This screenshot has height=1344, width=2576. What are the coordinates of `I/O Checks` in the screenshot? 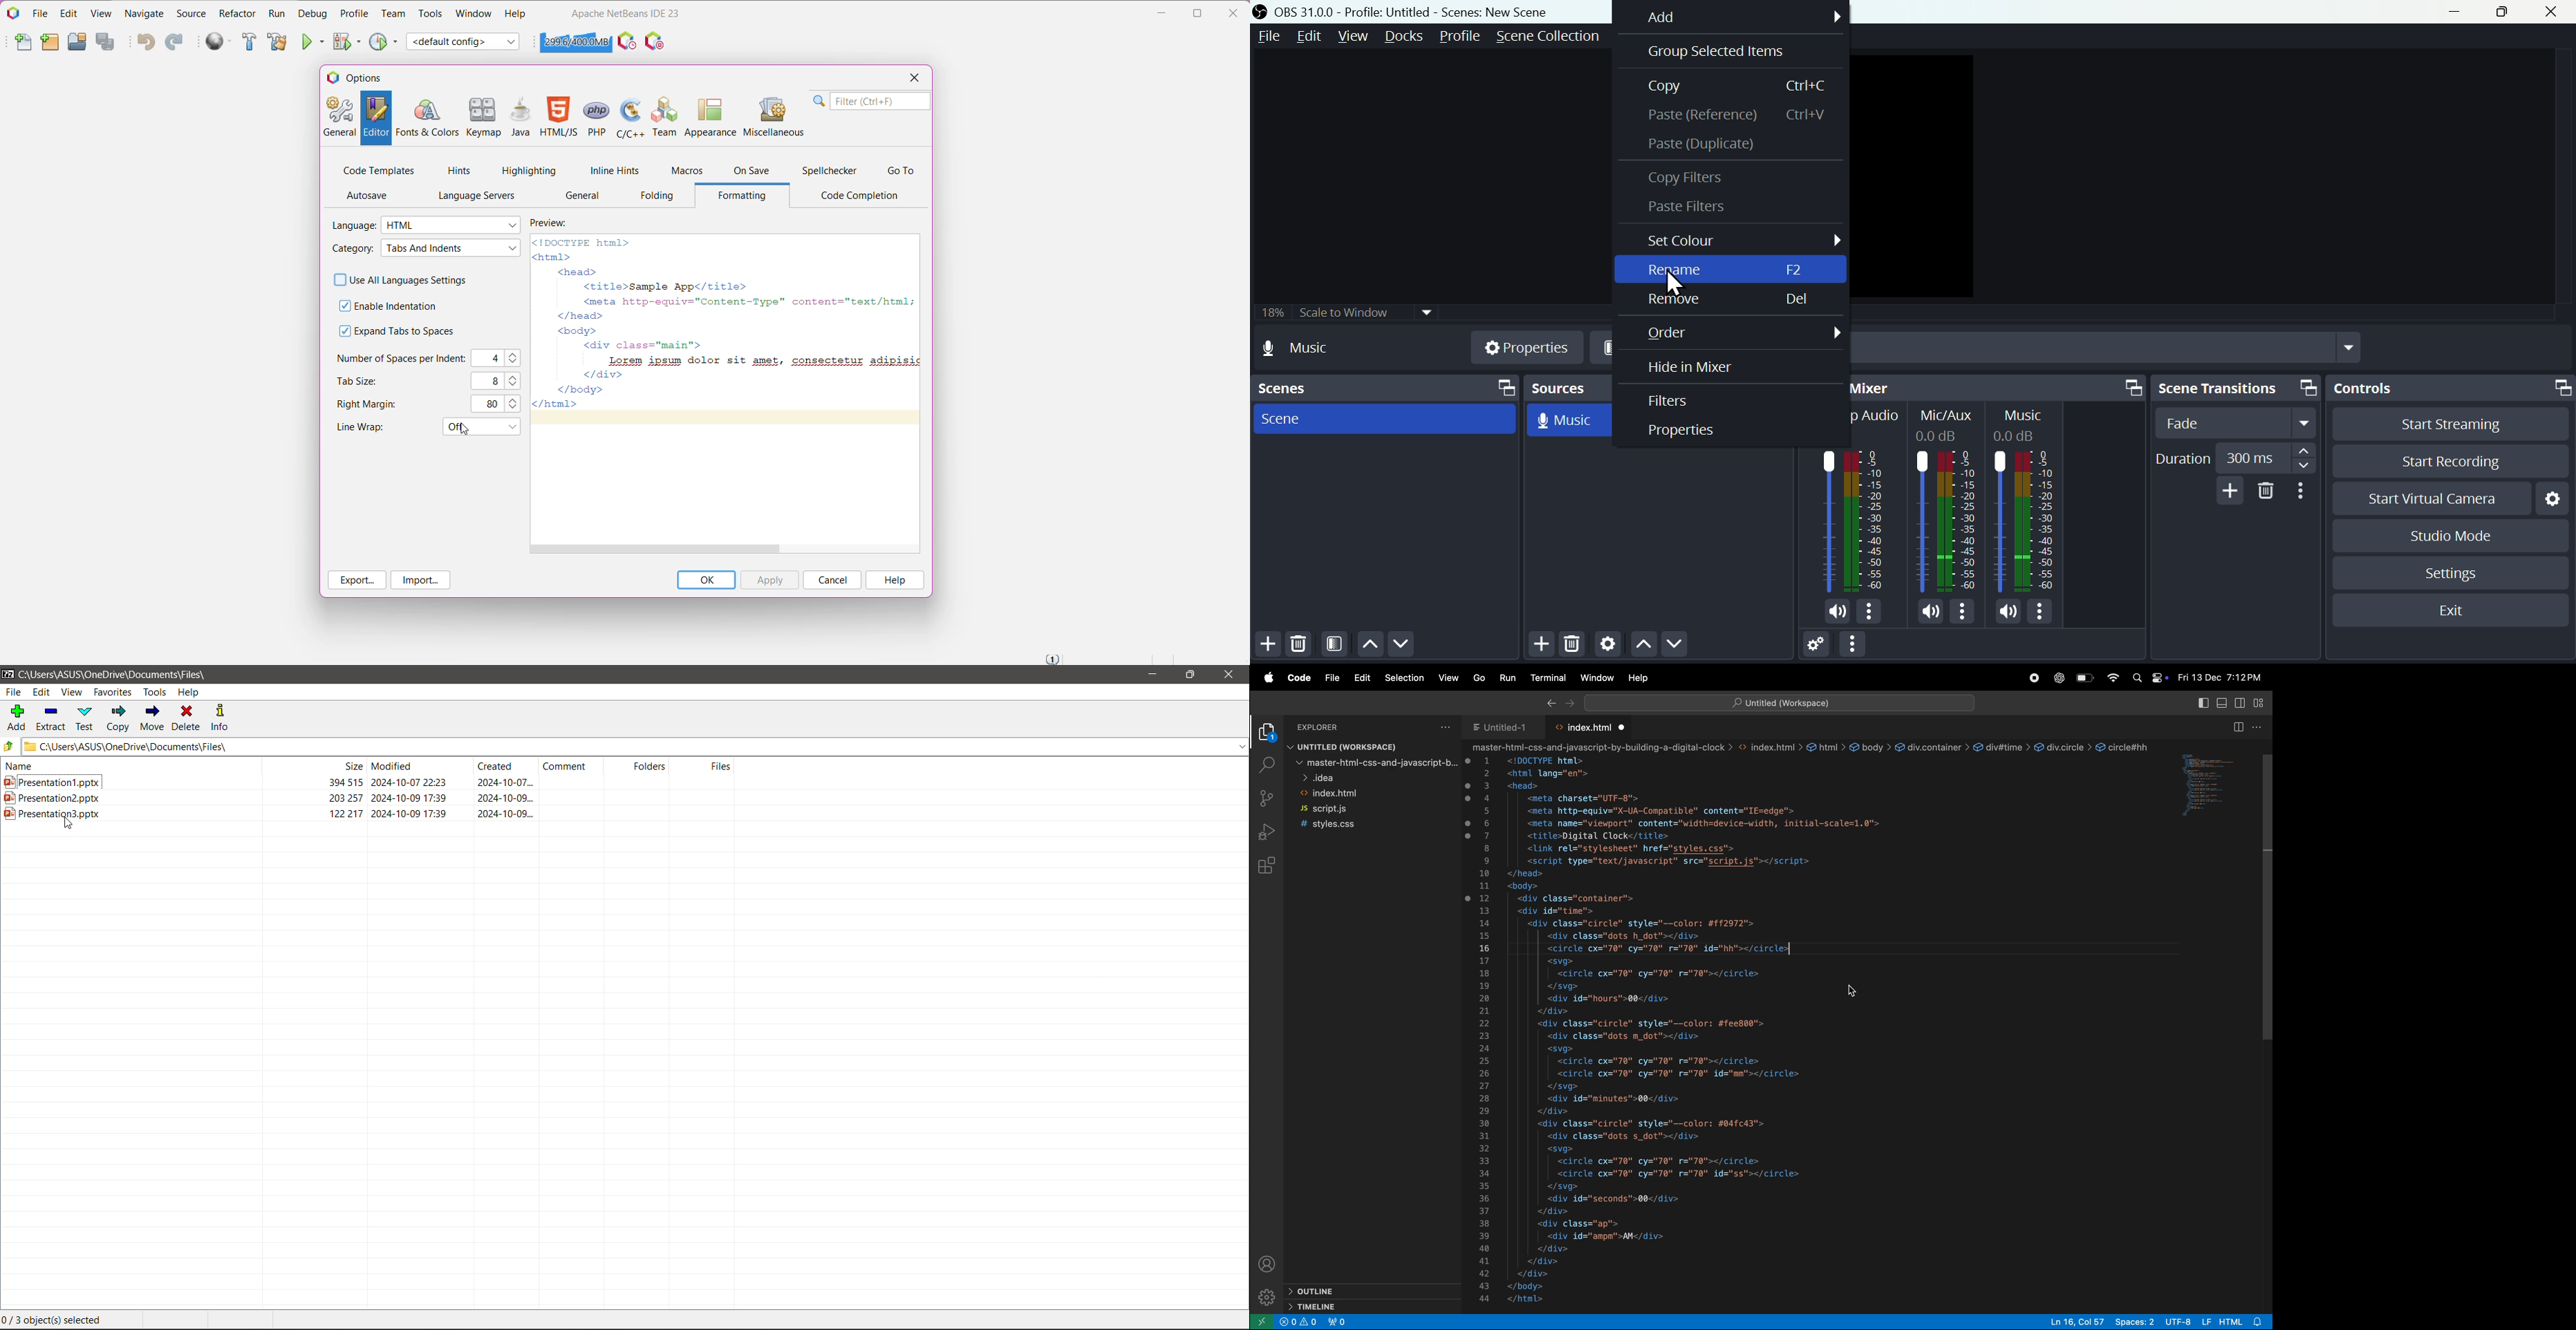 It's located at (657, 40).